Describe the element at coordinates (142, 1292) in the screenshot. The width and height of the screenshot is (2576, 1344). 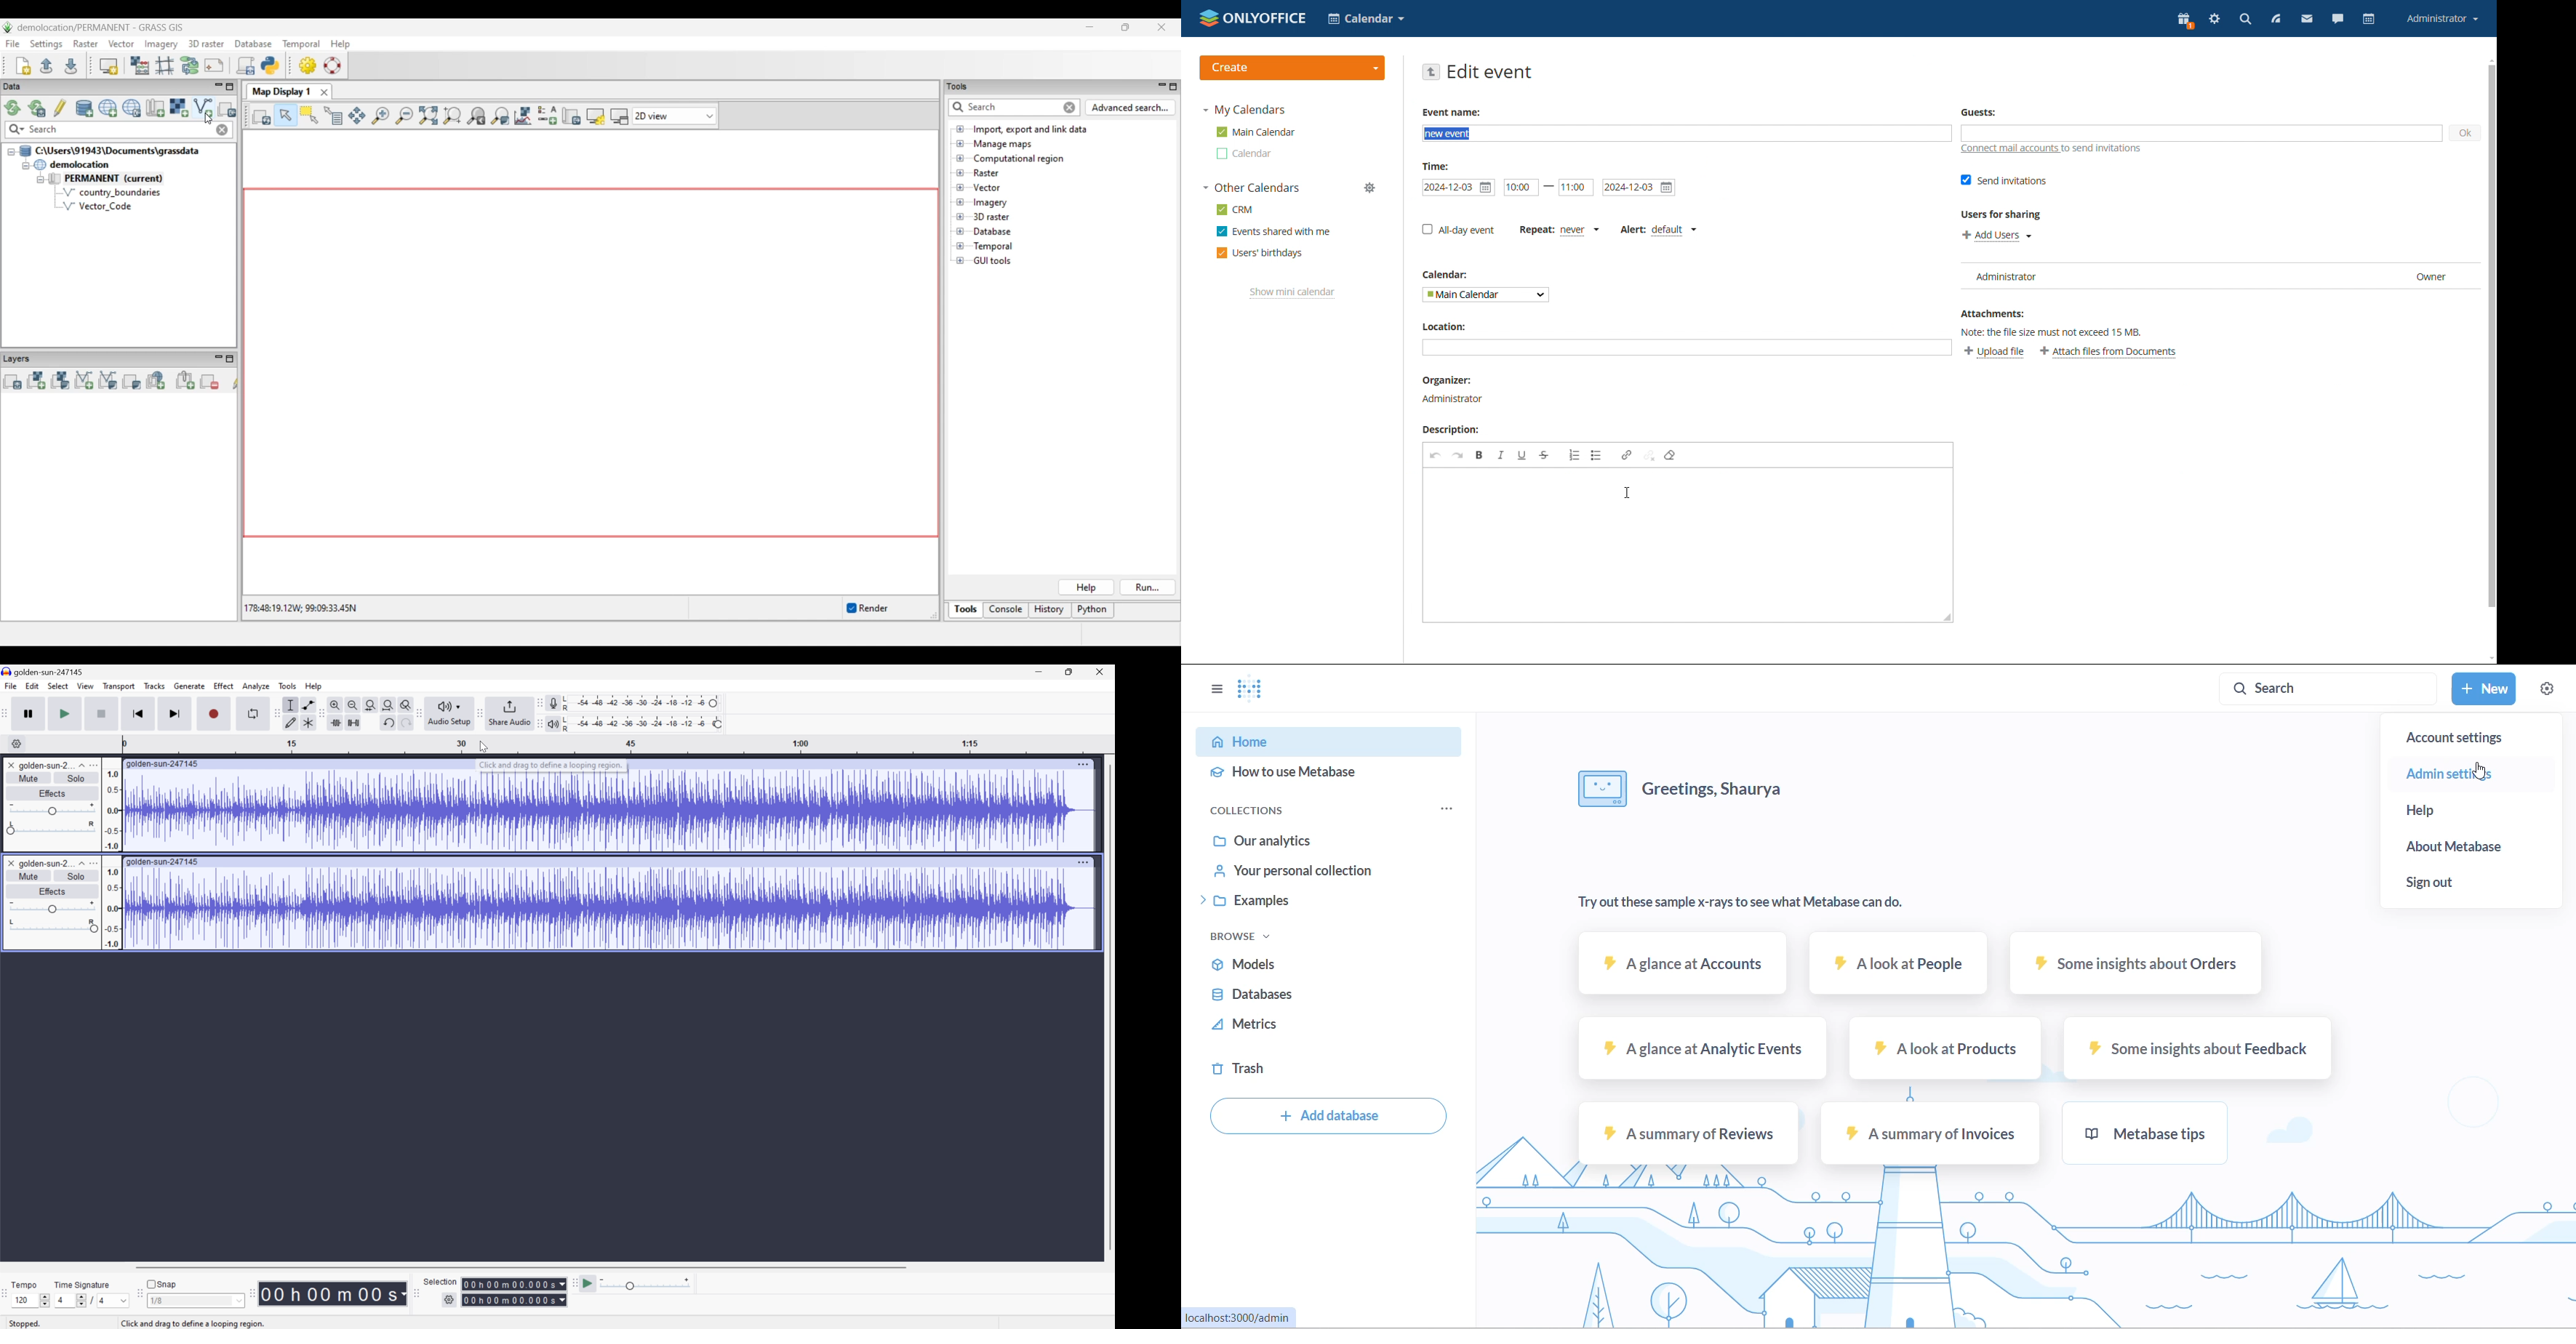
I see `Audacity Snapping toolbar` at that location.